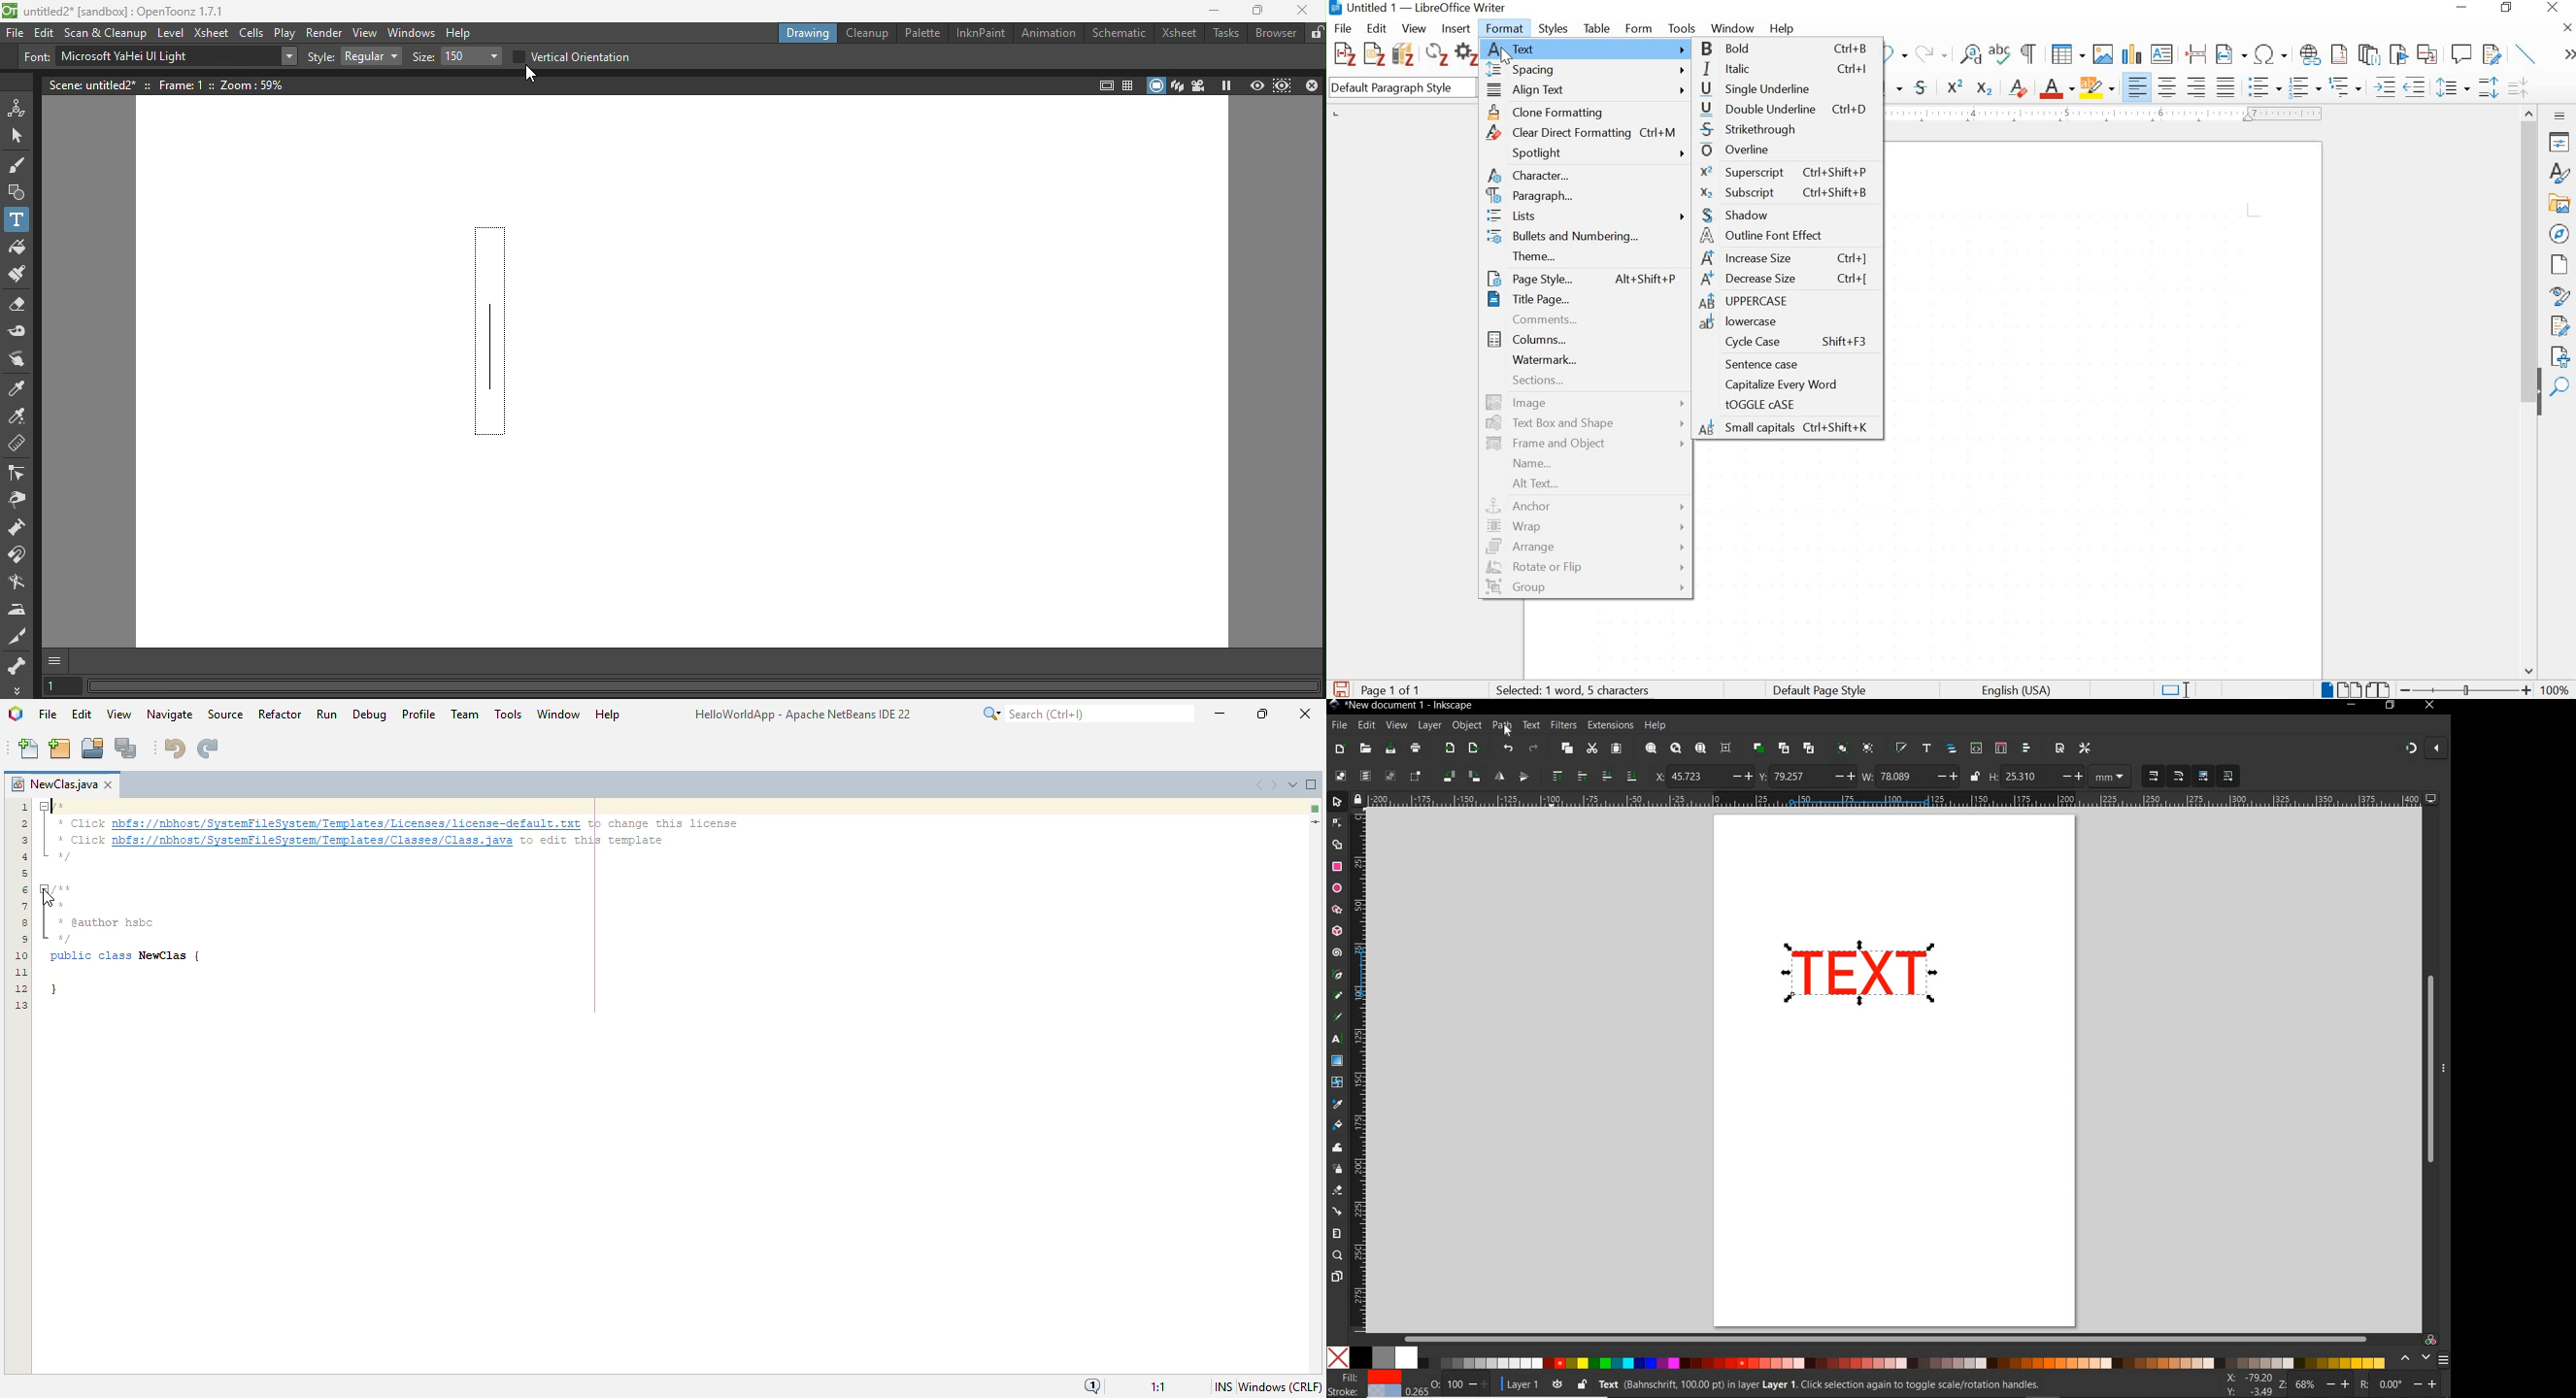 The image size is (2576, 1400). What do you see at coordinates (1466, 56) in the screenshot?
I see `set document preferences` at bounding box center [1466, 56].